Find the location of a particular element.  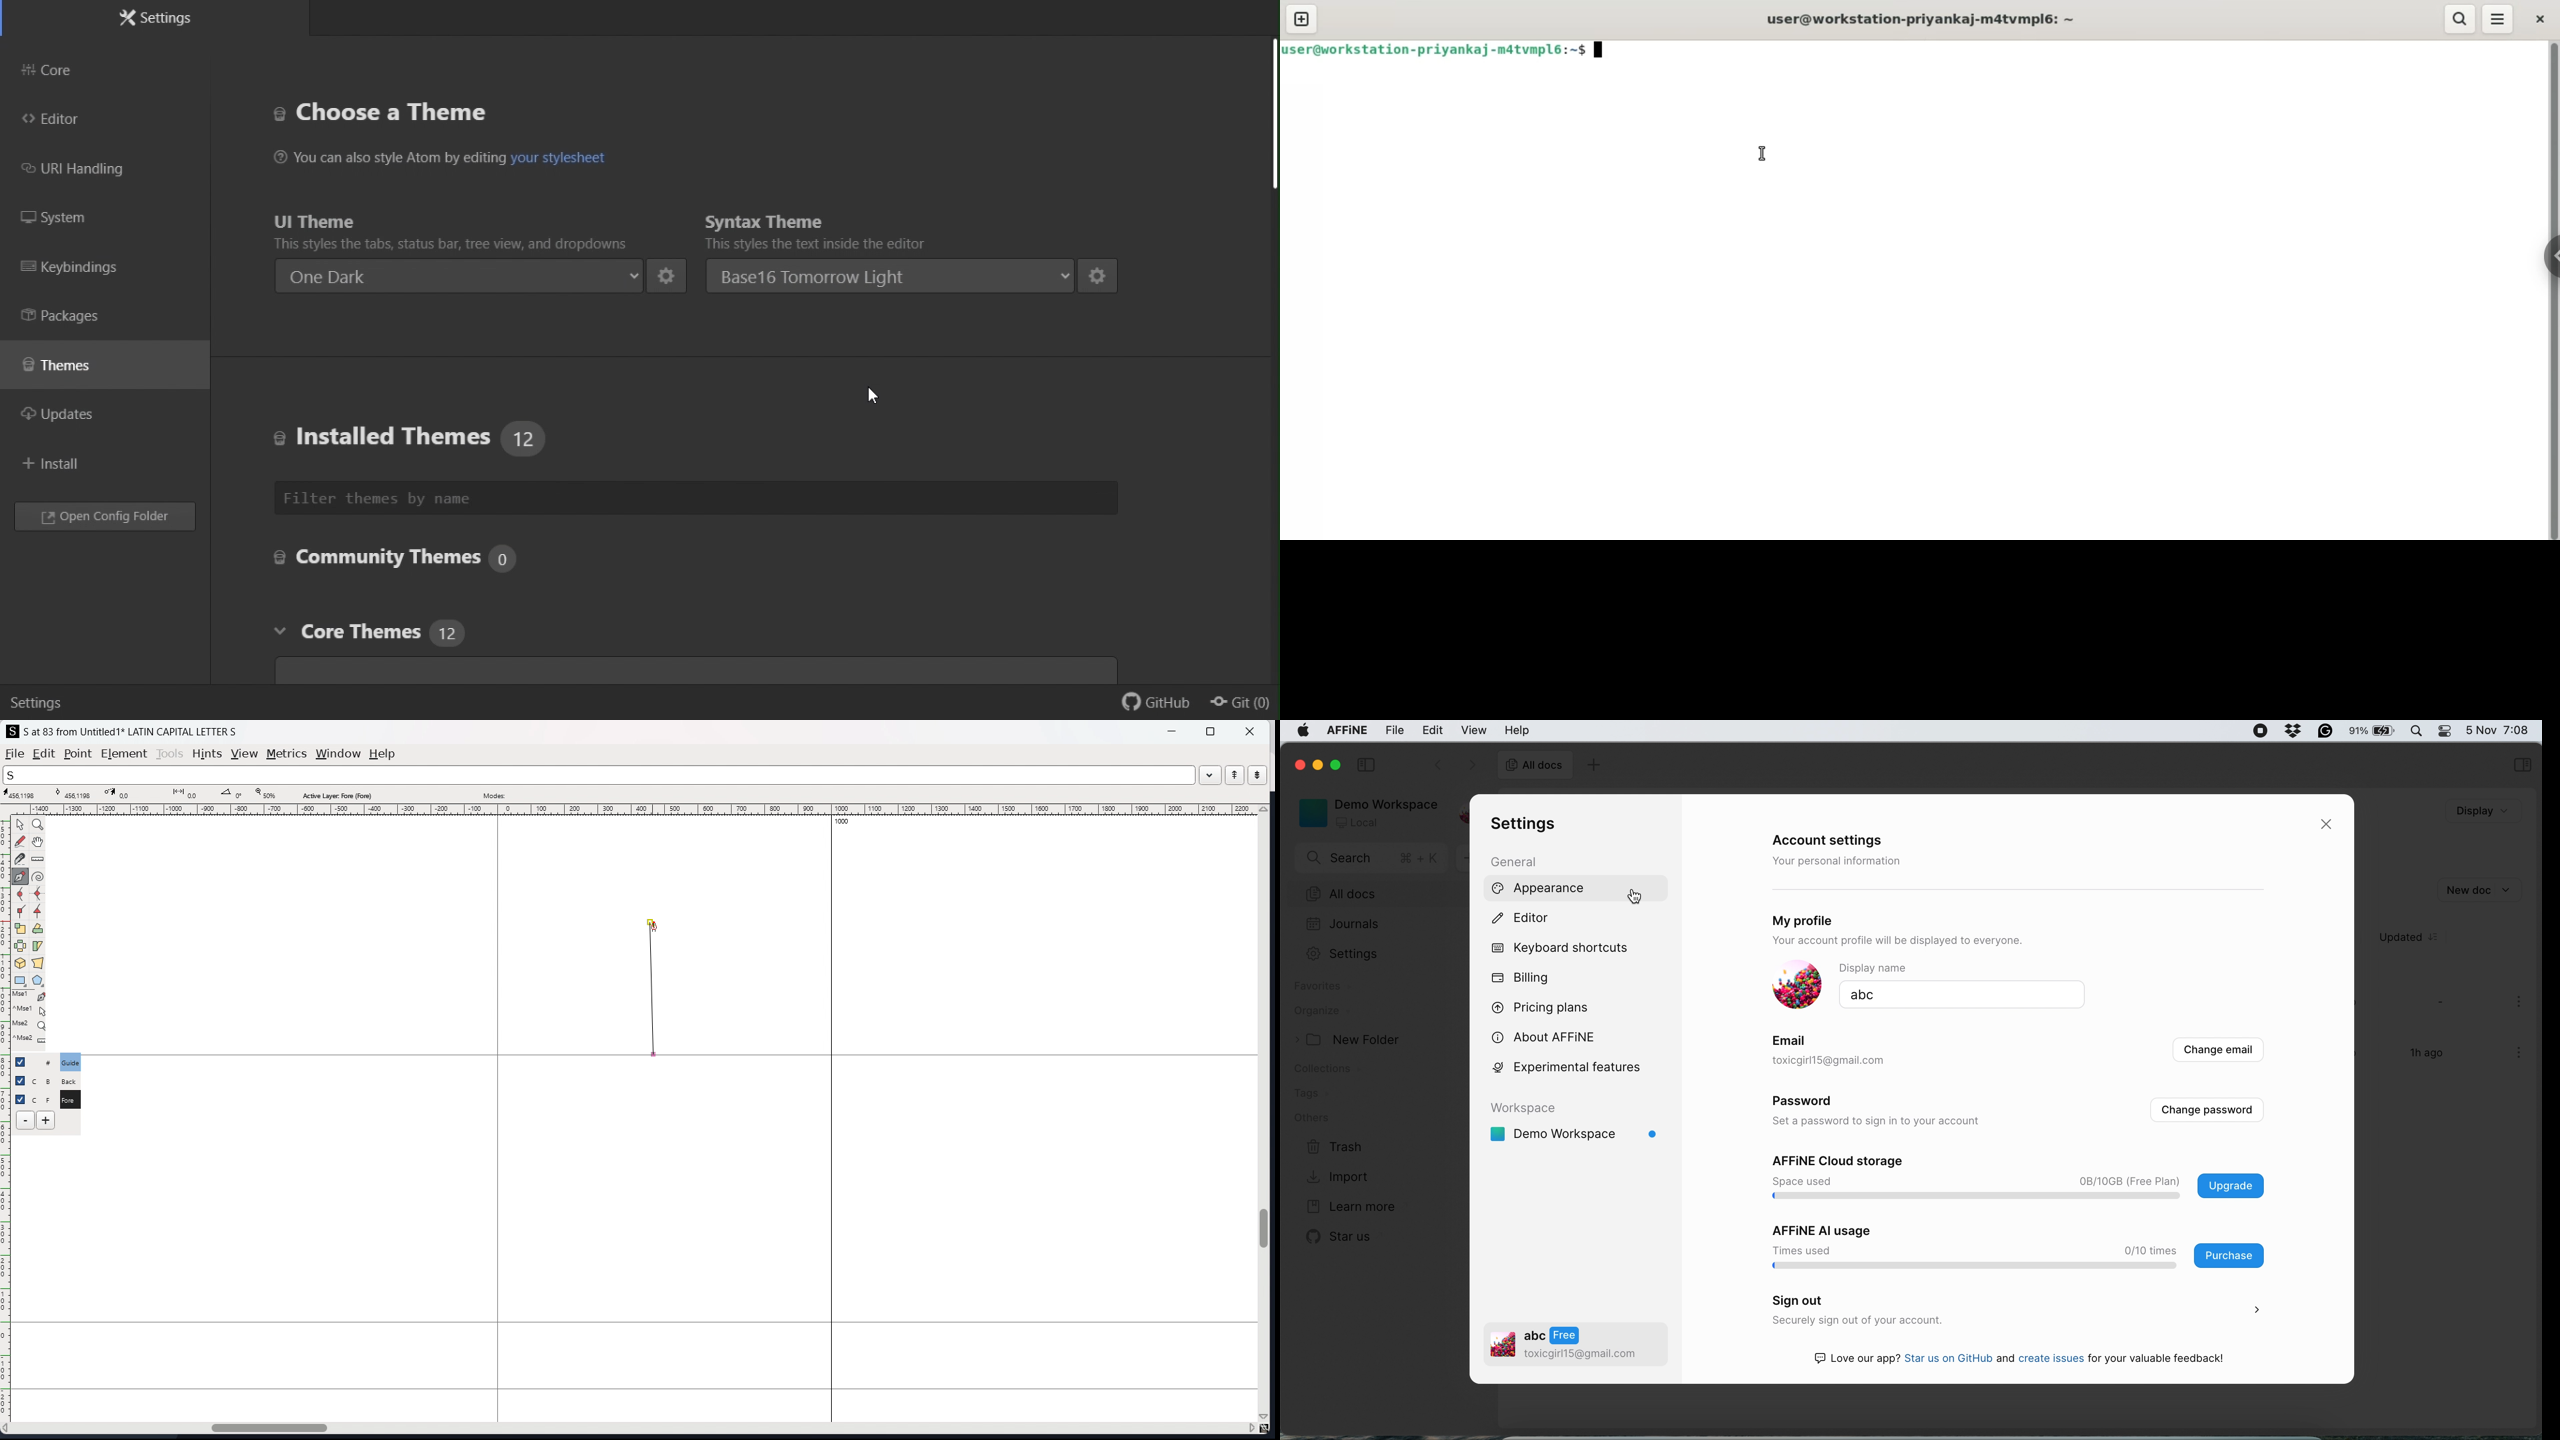

grammarly is located at coordinates (2327, 731).